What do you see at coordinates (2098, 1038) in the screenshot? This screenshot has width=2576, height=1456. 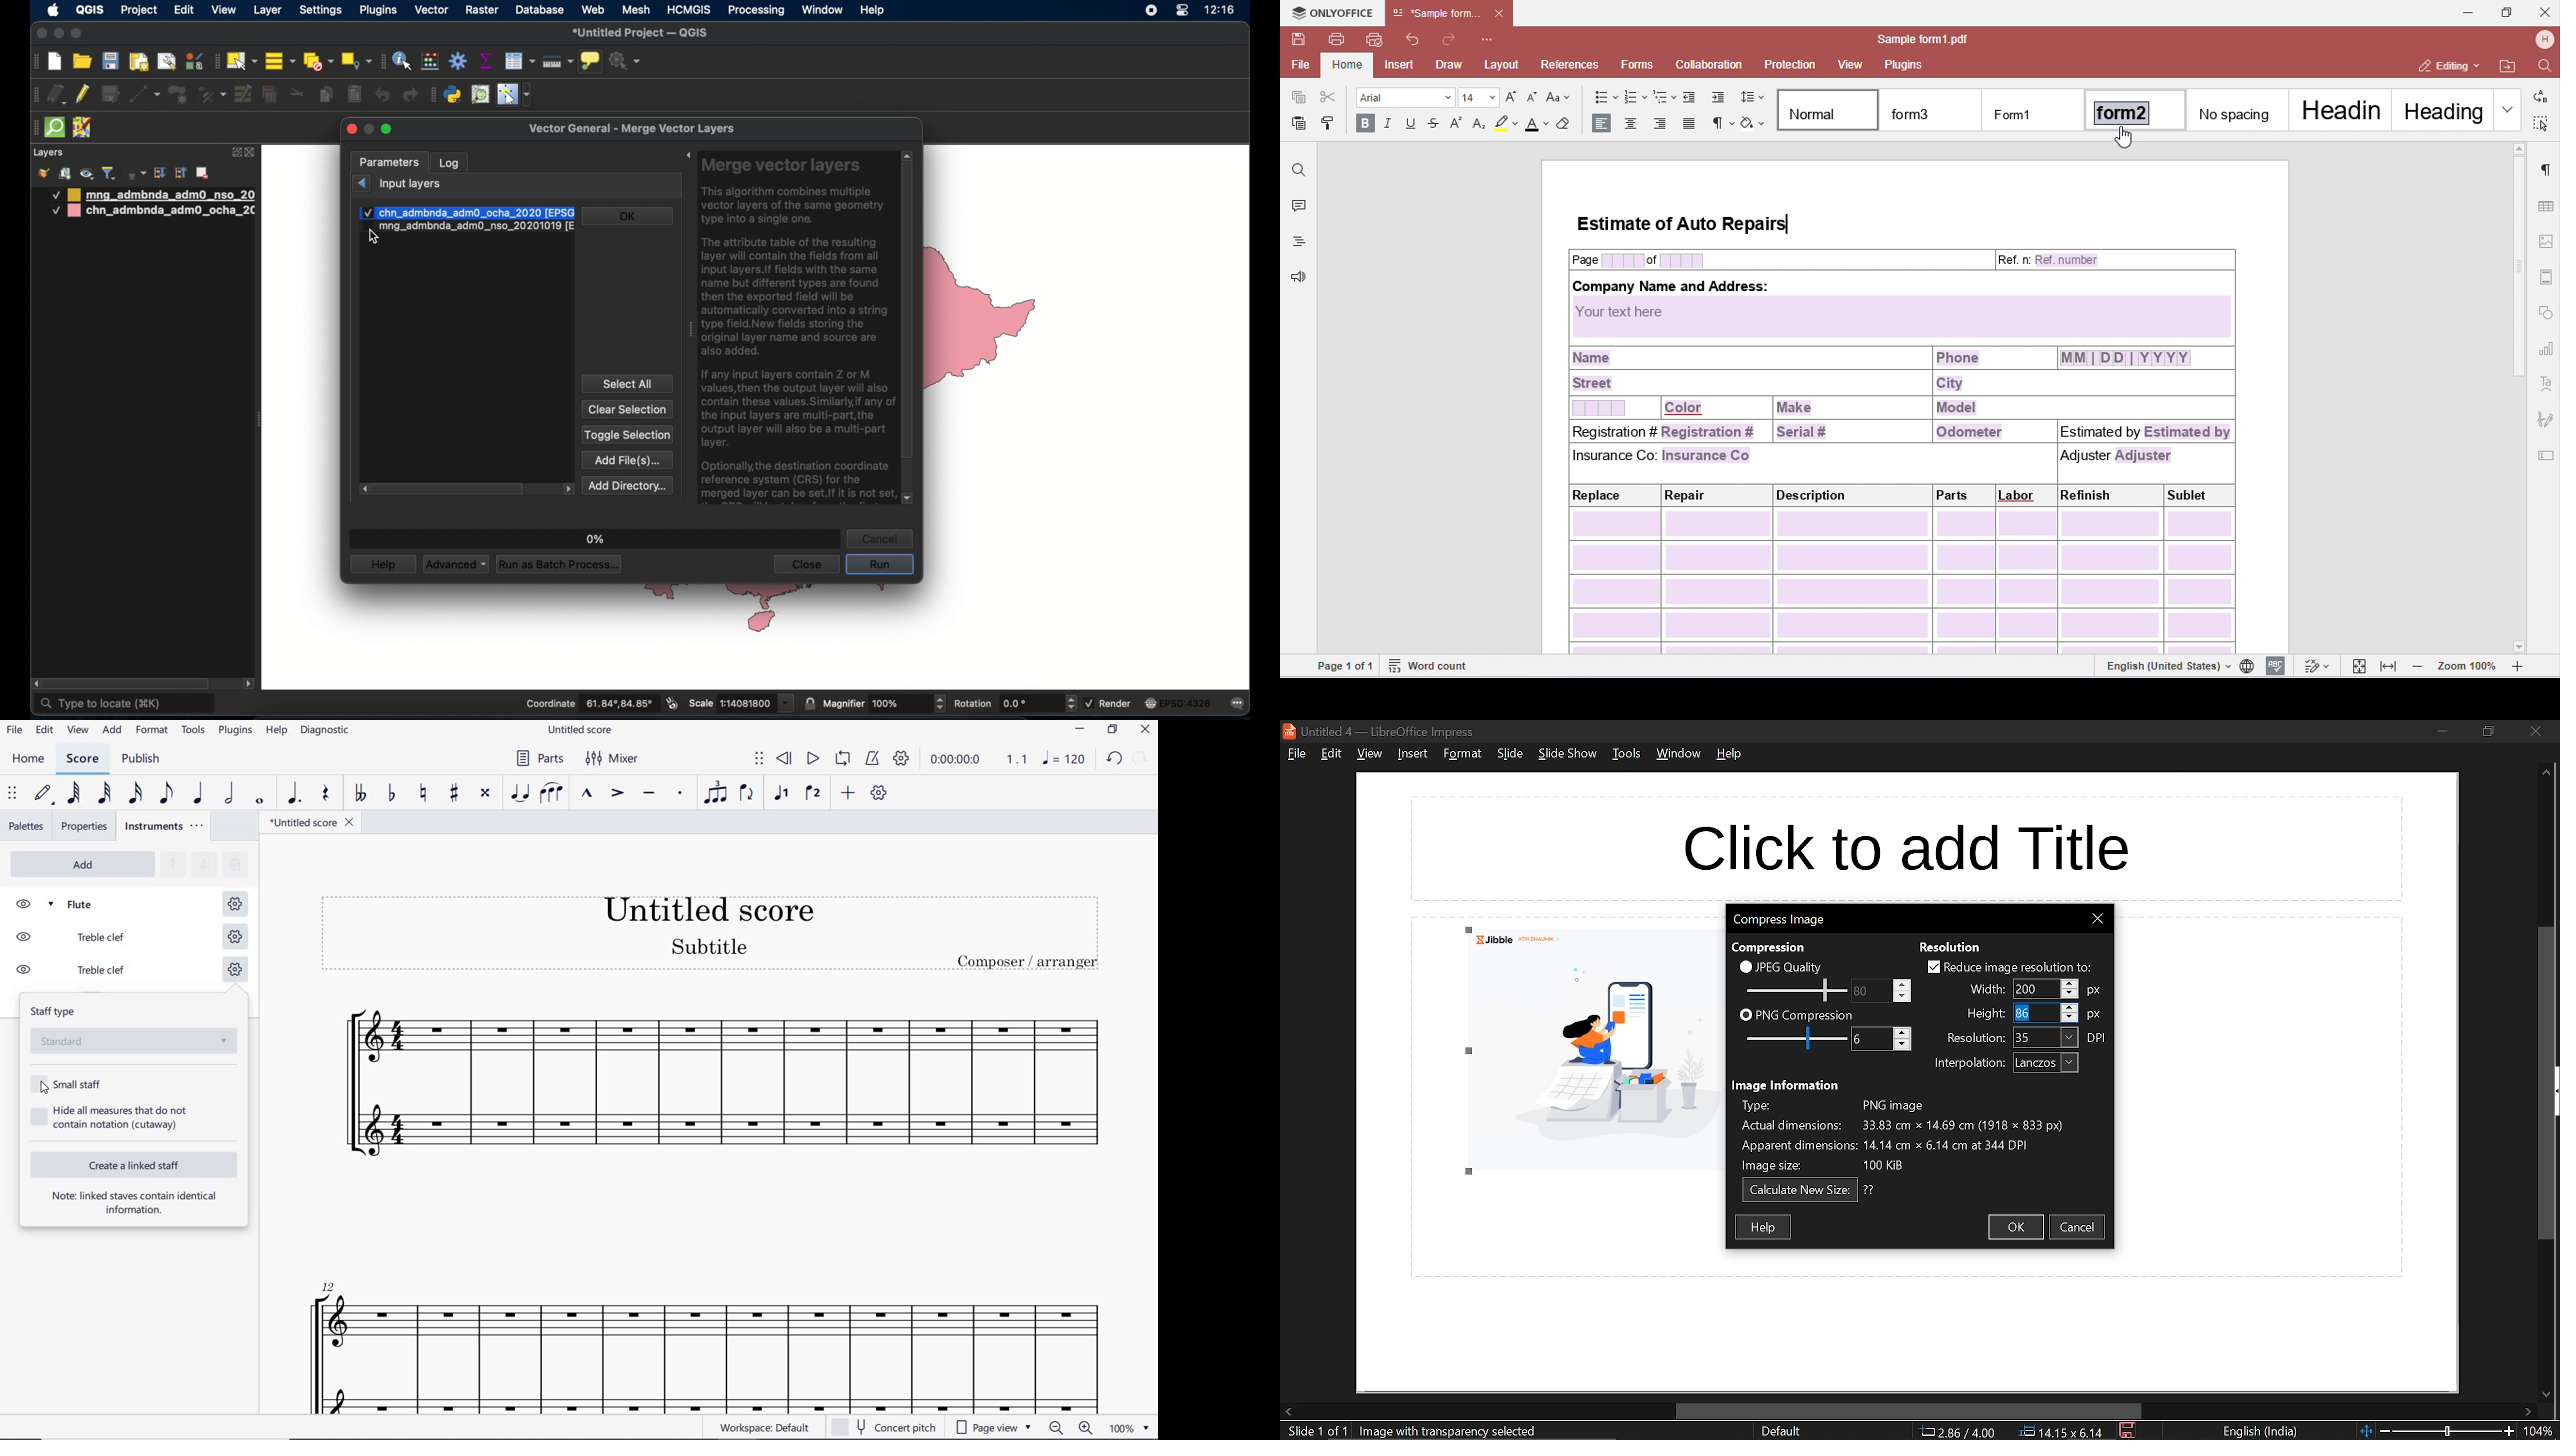 I see `resolution unit: DPI` at bounding box center [2098, 1038].